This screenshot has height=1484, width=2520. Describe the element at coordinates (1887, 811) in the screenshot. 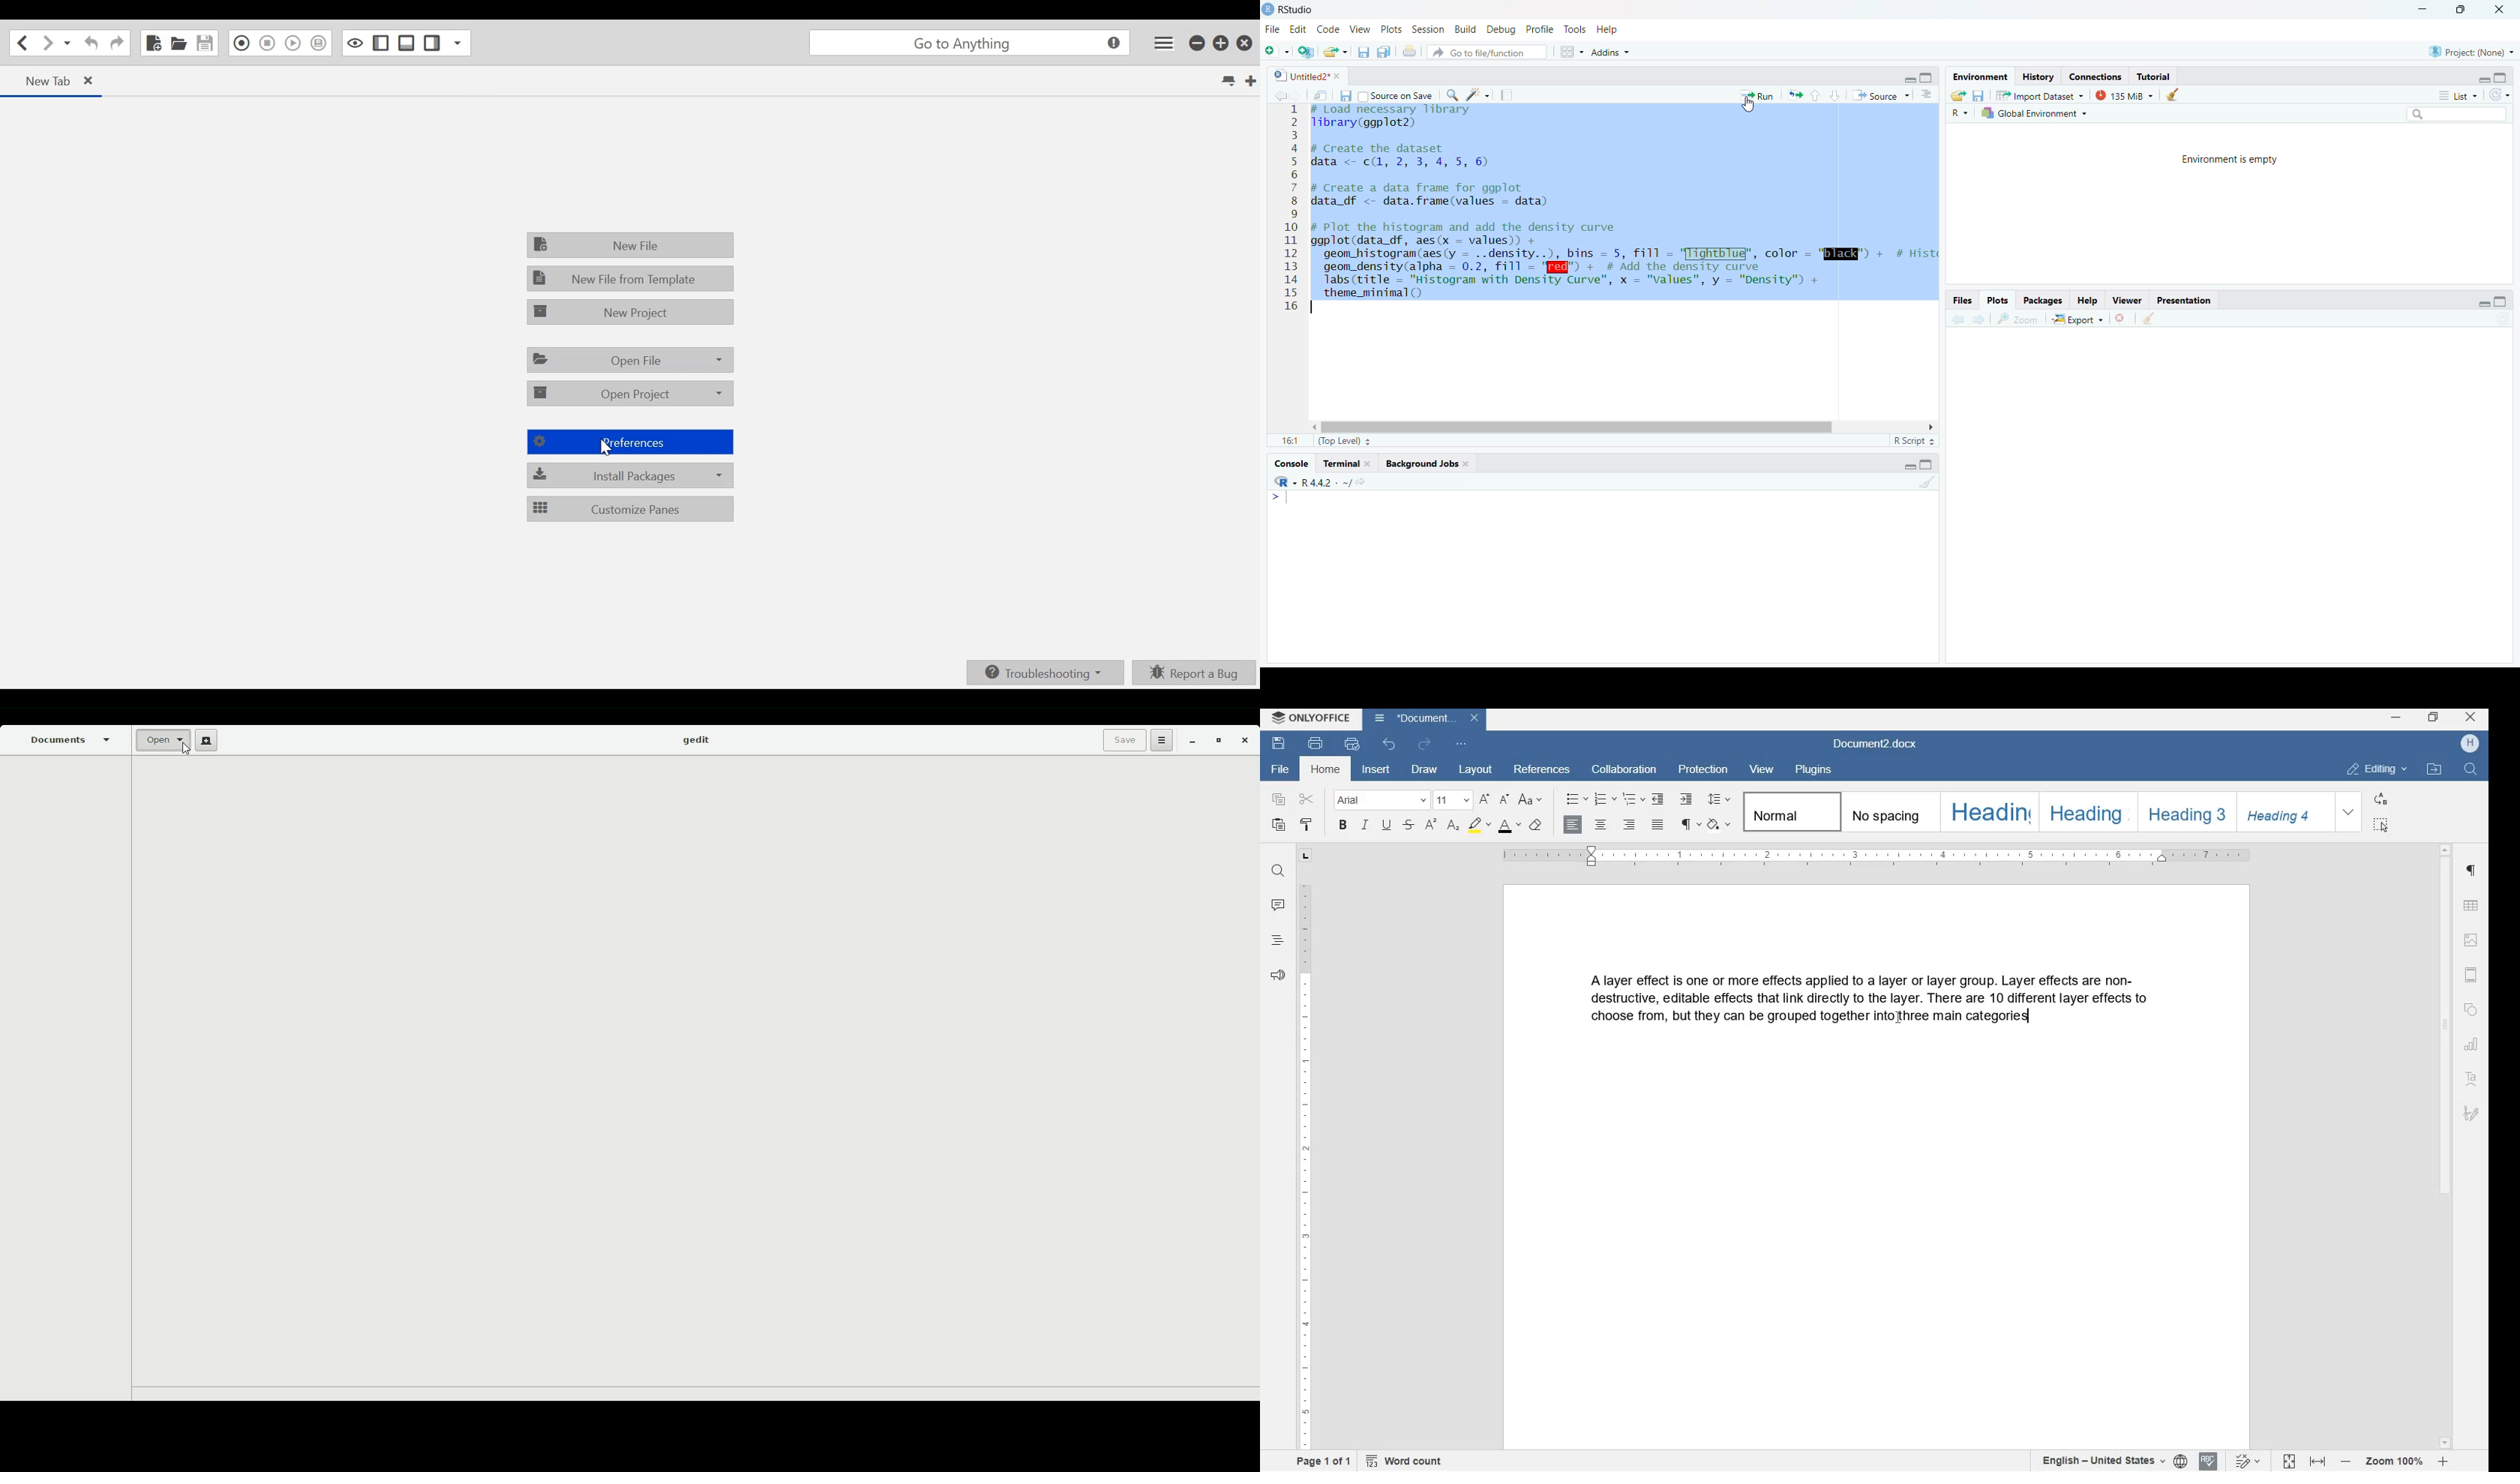

I see `no spacing` at that location.